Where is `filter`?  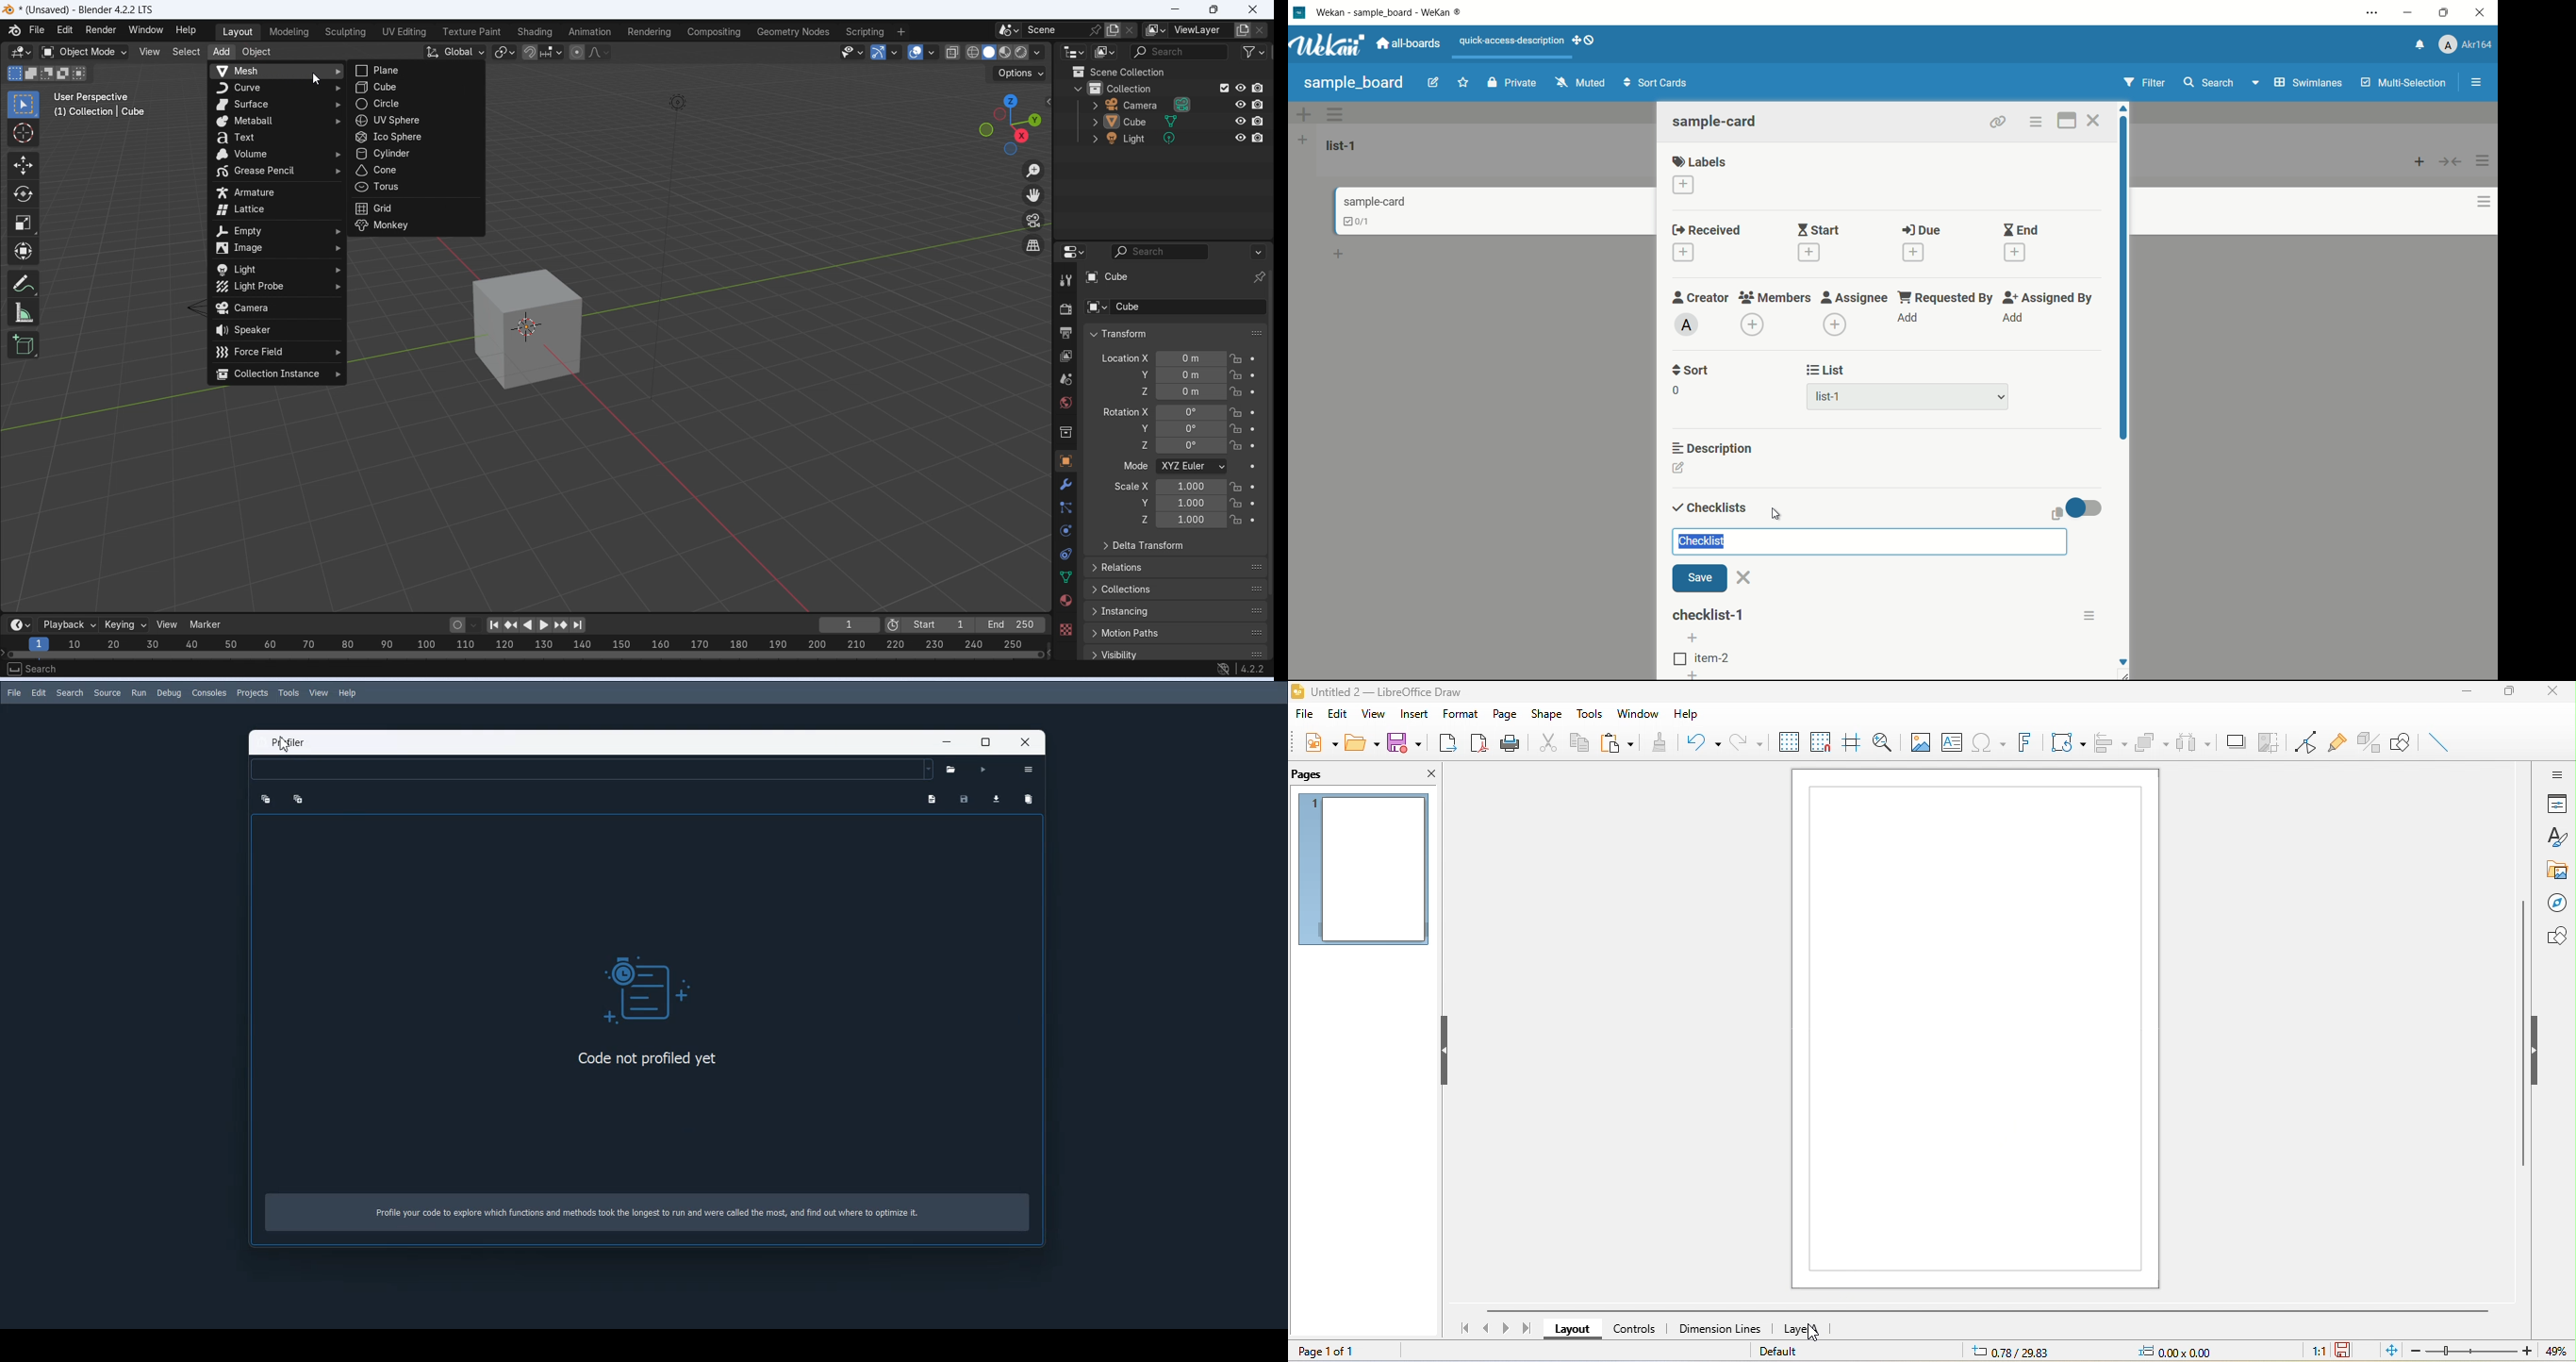 filter is located at coordinates (2145, 83).